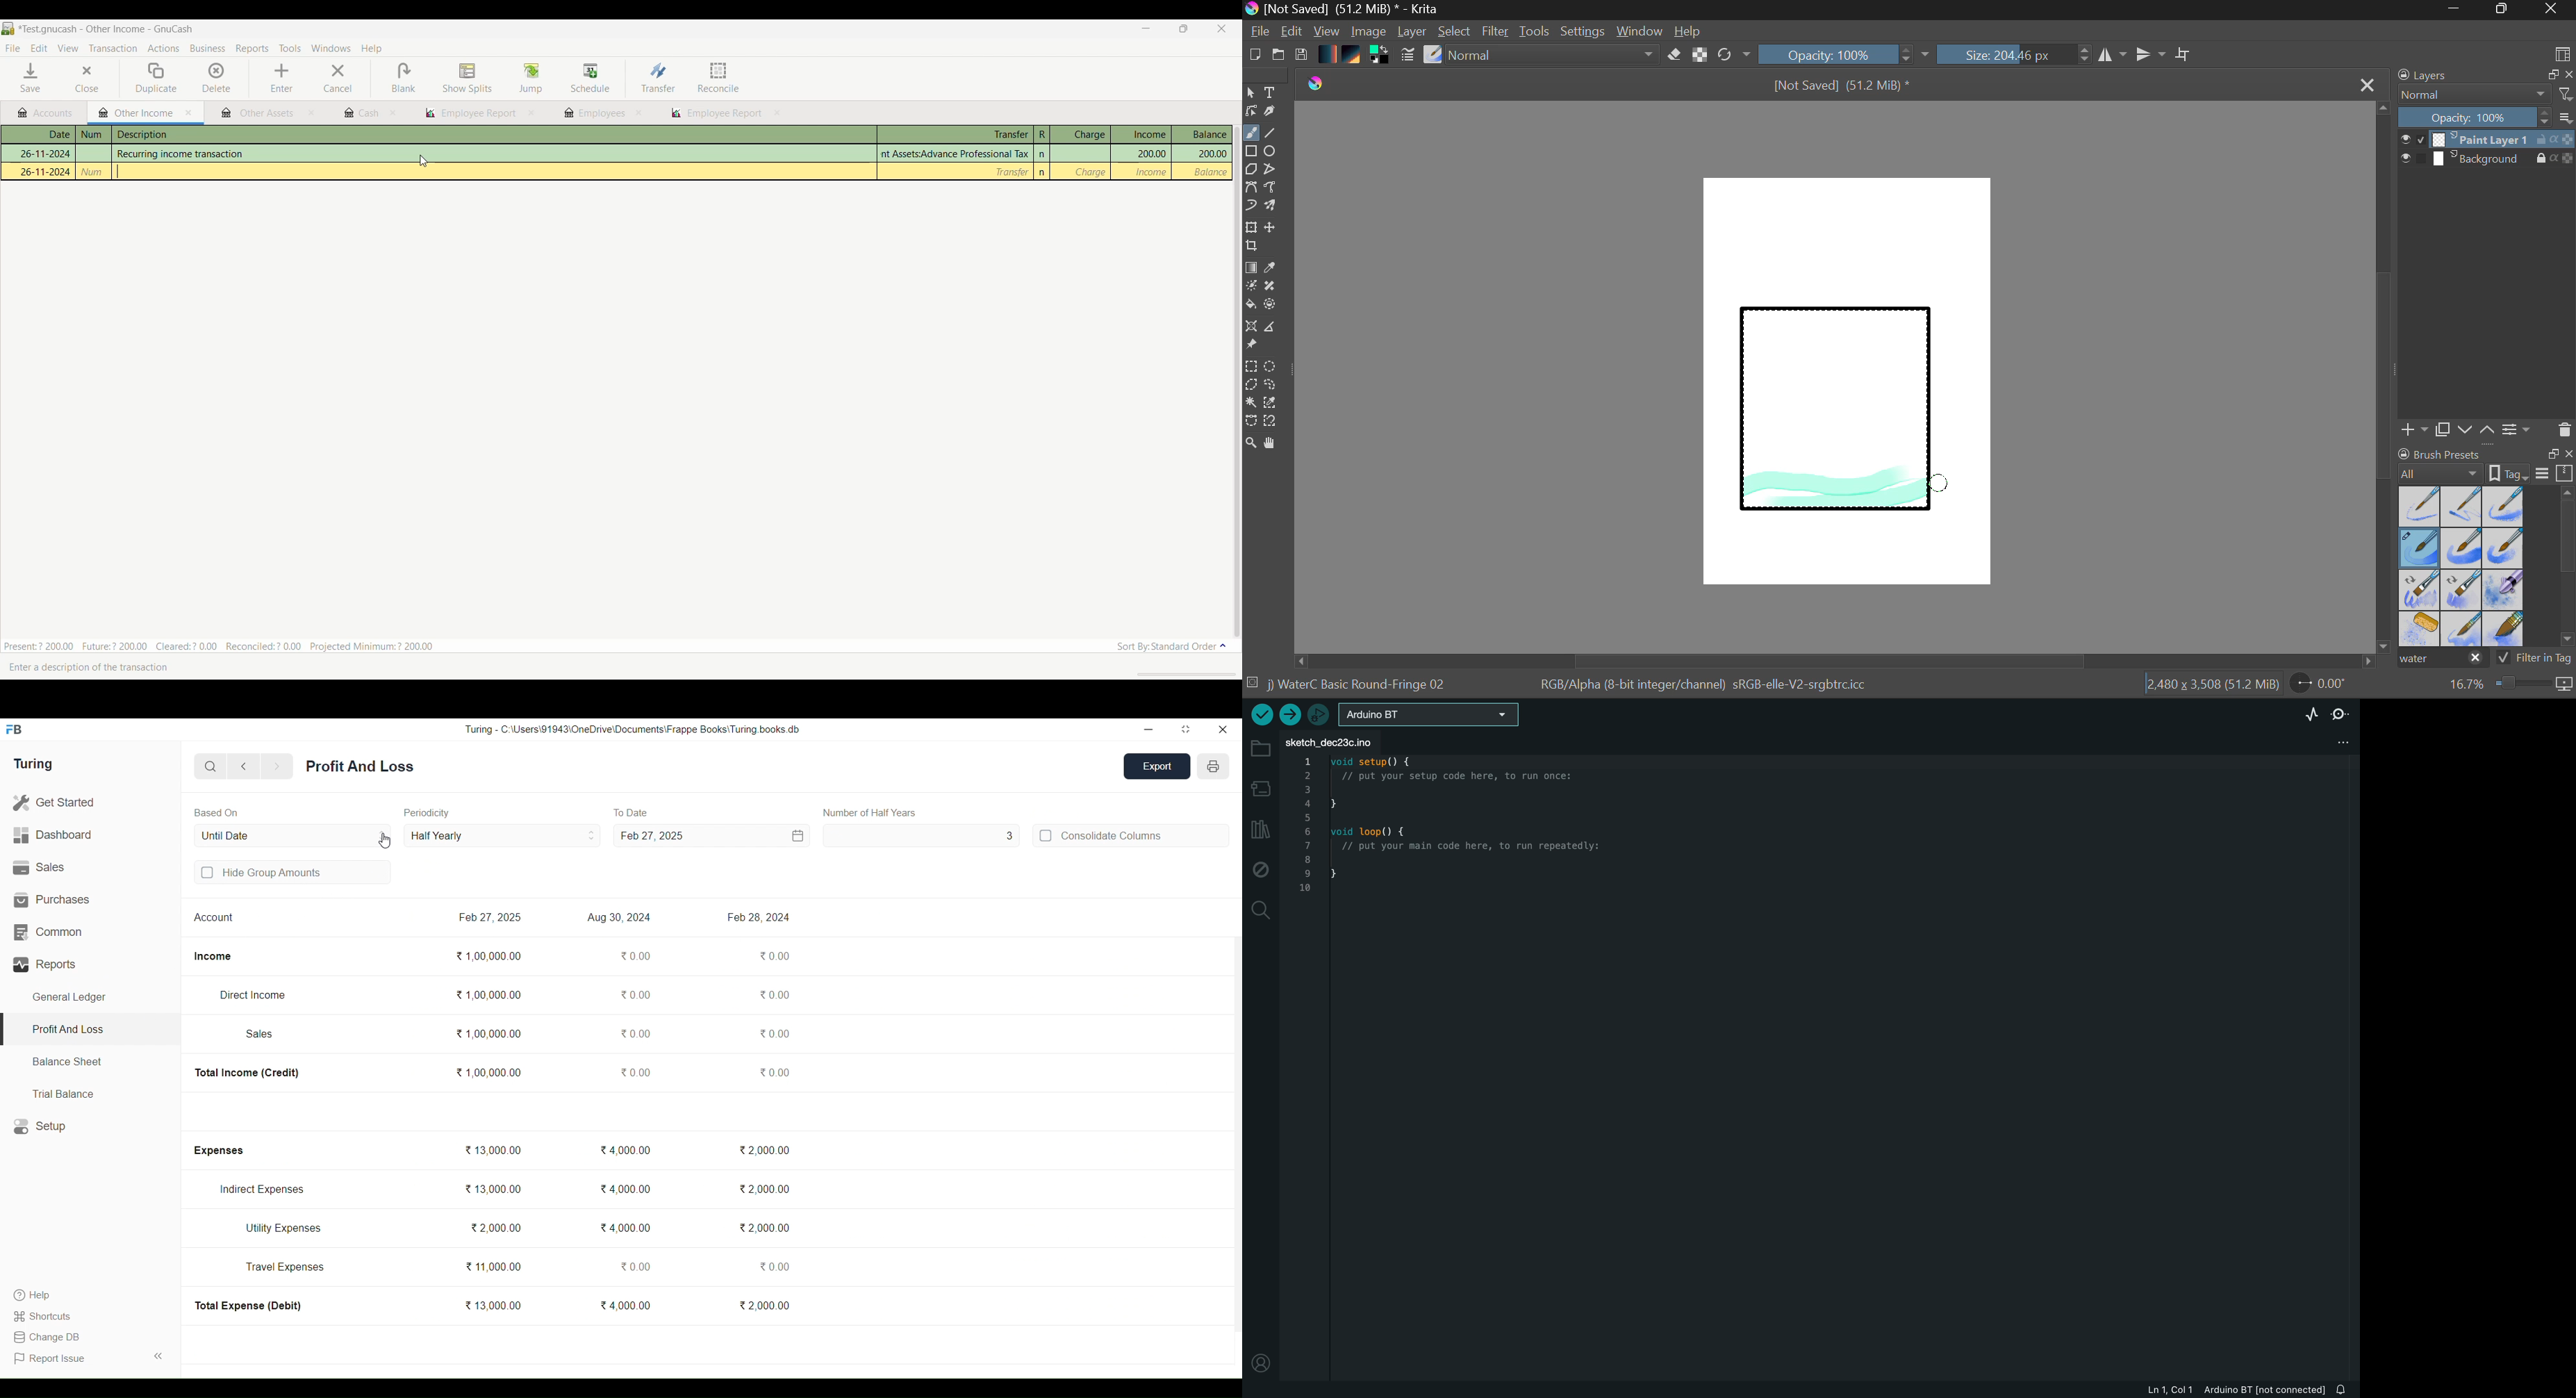  I want to click on Smart Assistant, so click(1250, 328).